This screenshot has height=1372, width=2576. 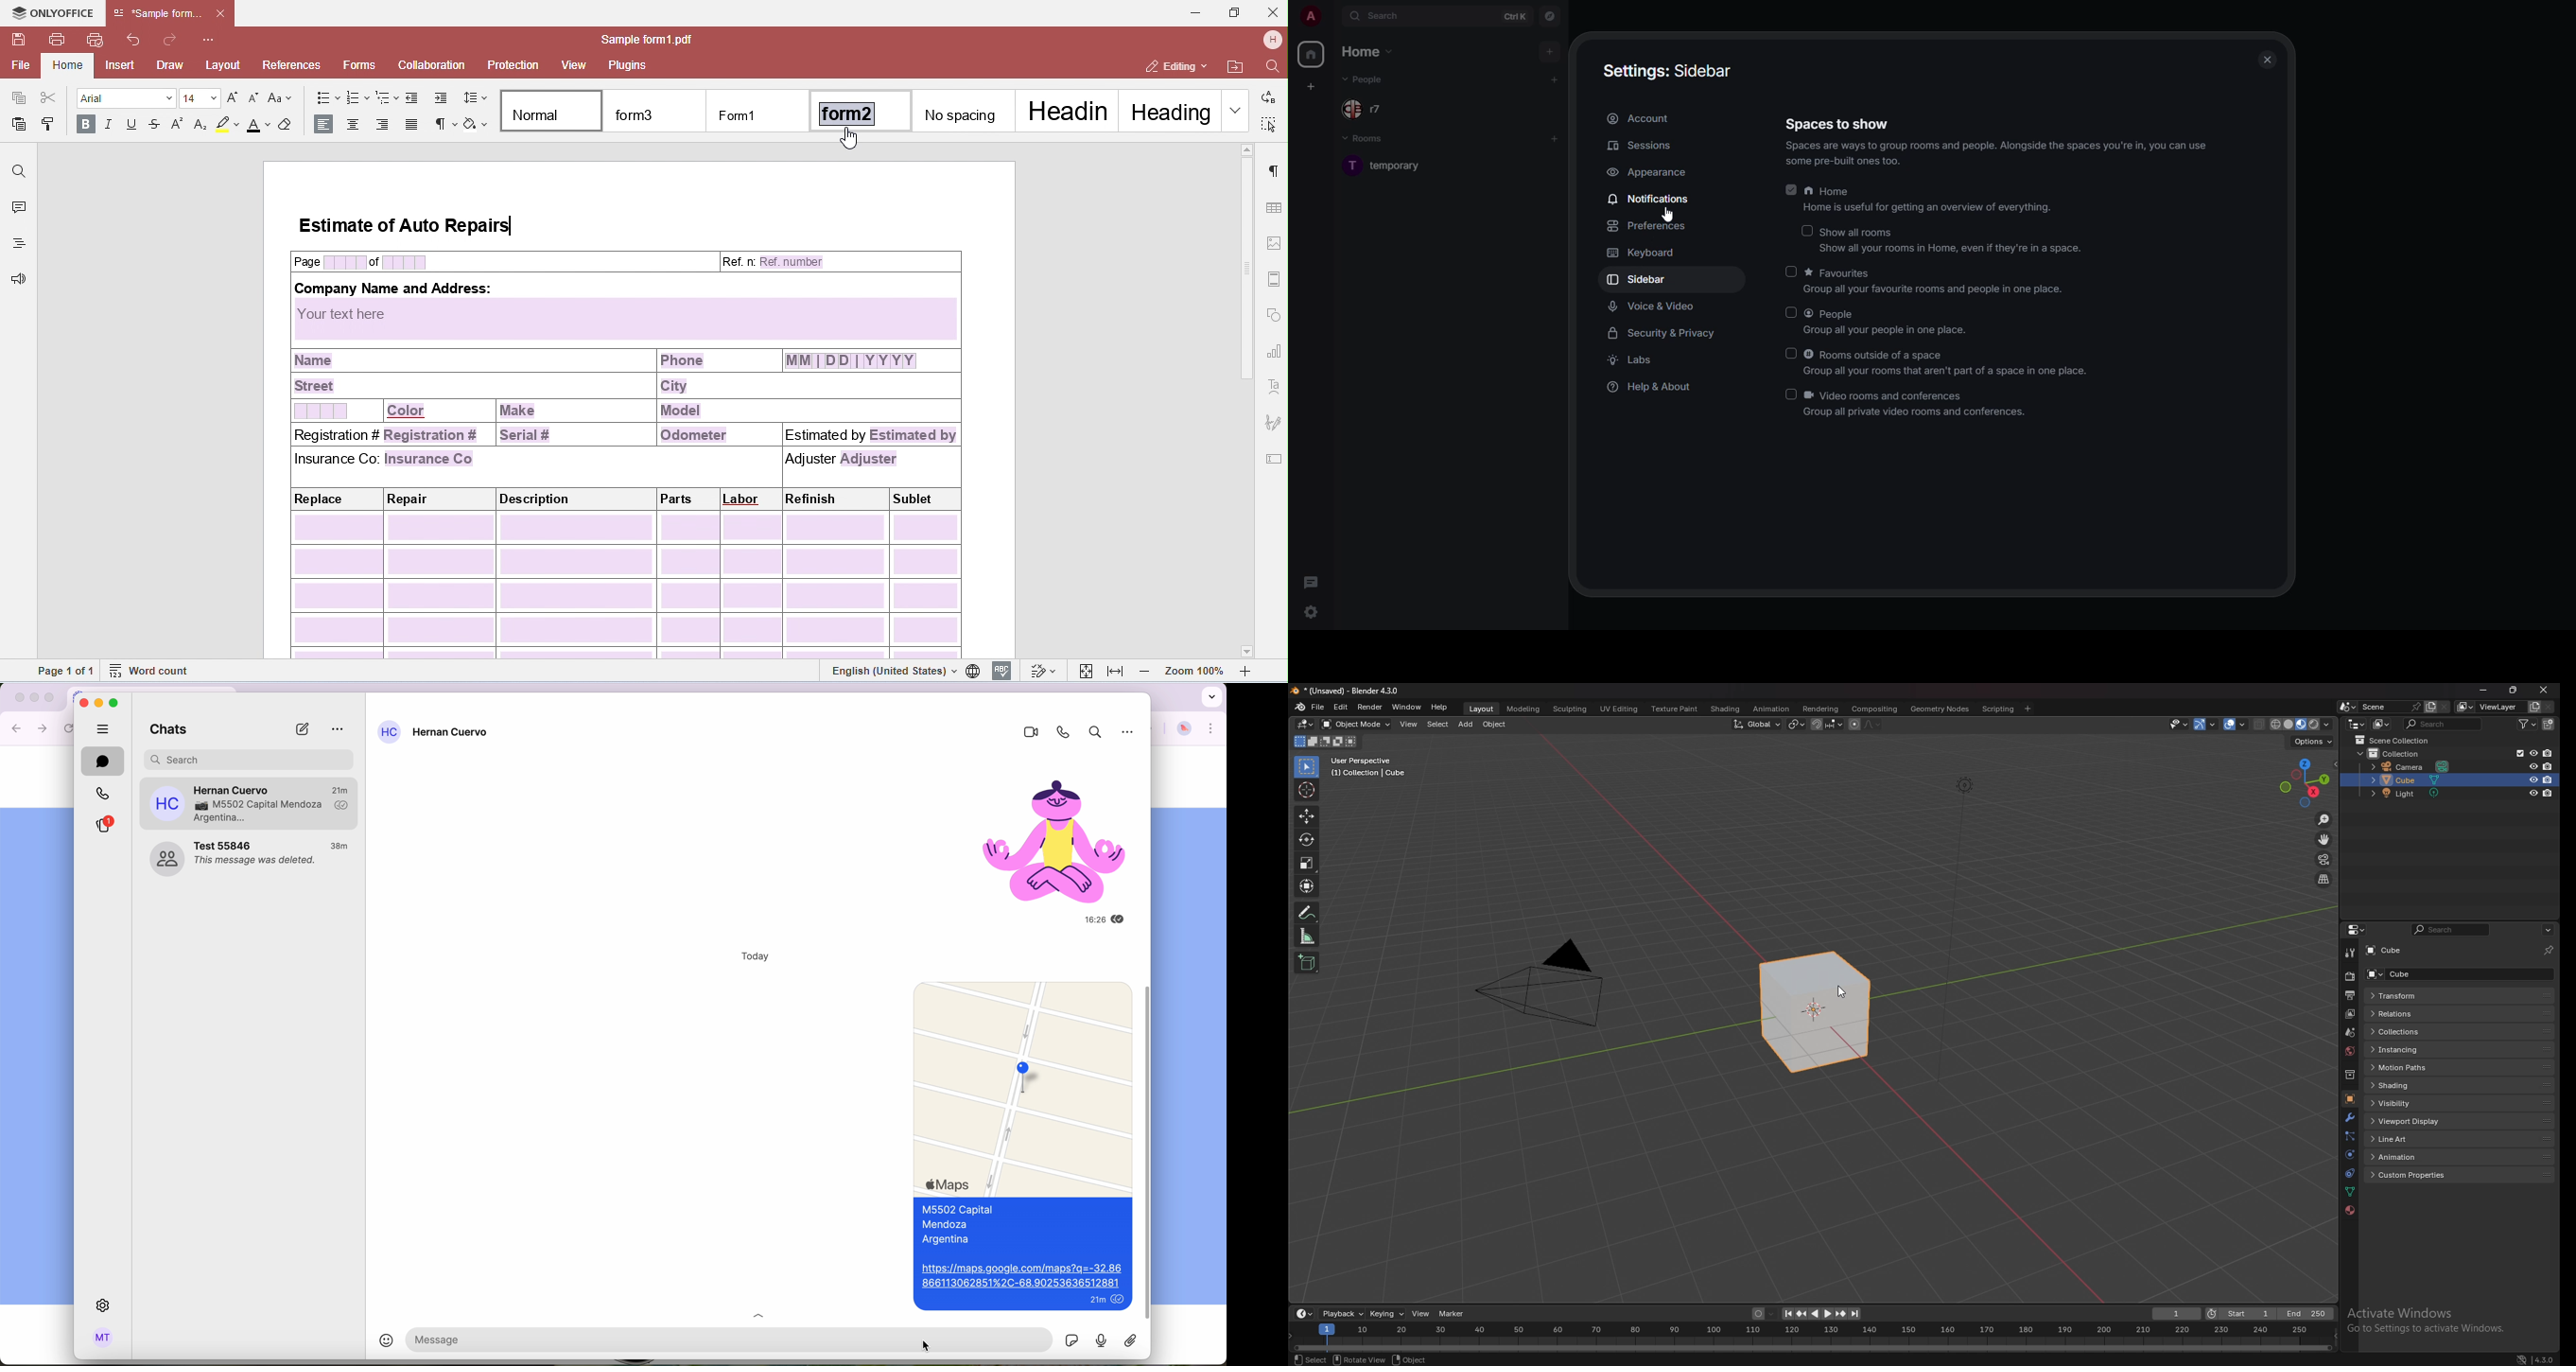 What do you see at coordinates (2550, 767) in the screenshot?
I see `disable in renders` at bounding box center [2550, 767].